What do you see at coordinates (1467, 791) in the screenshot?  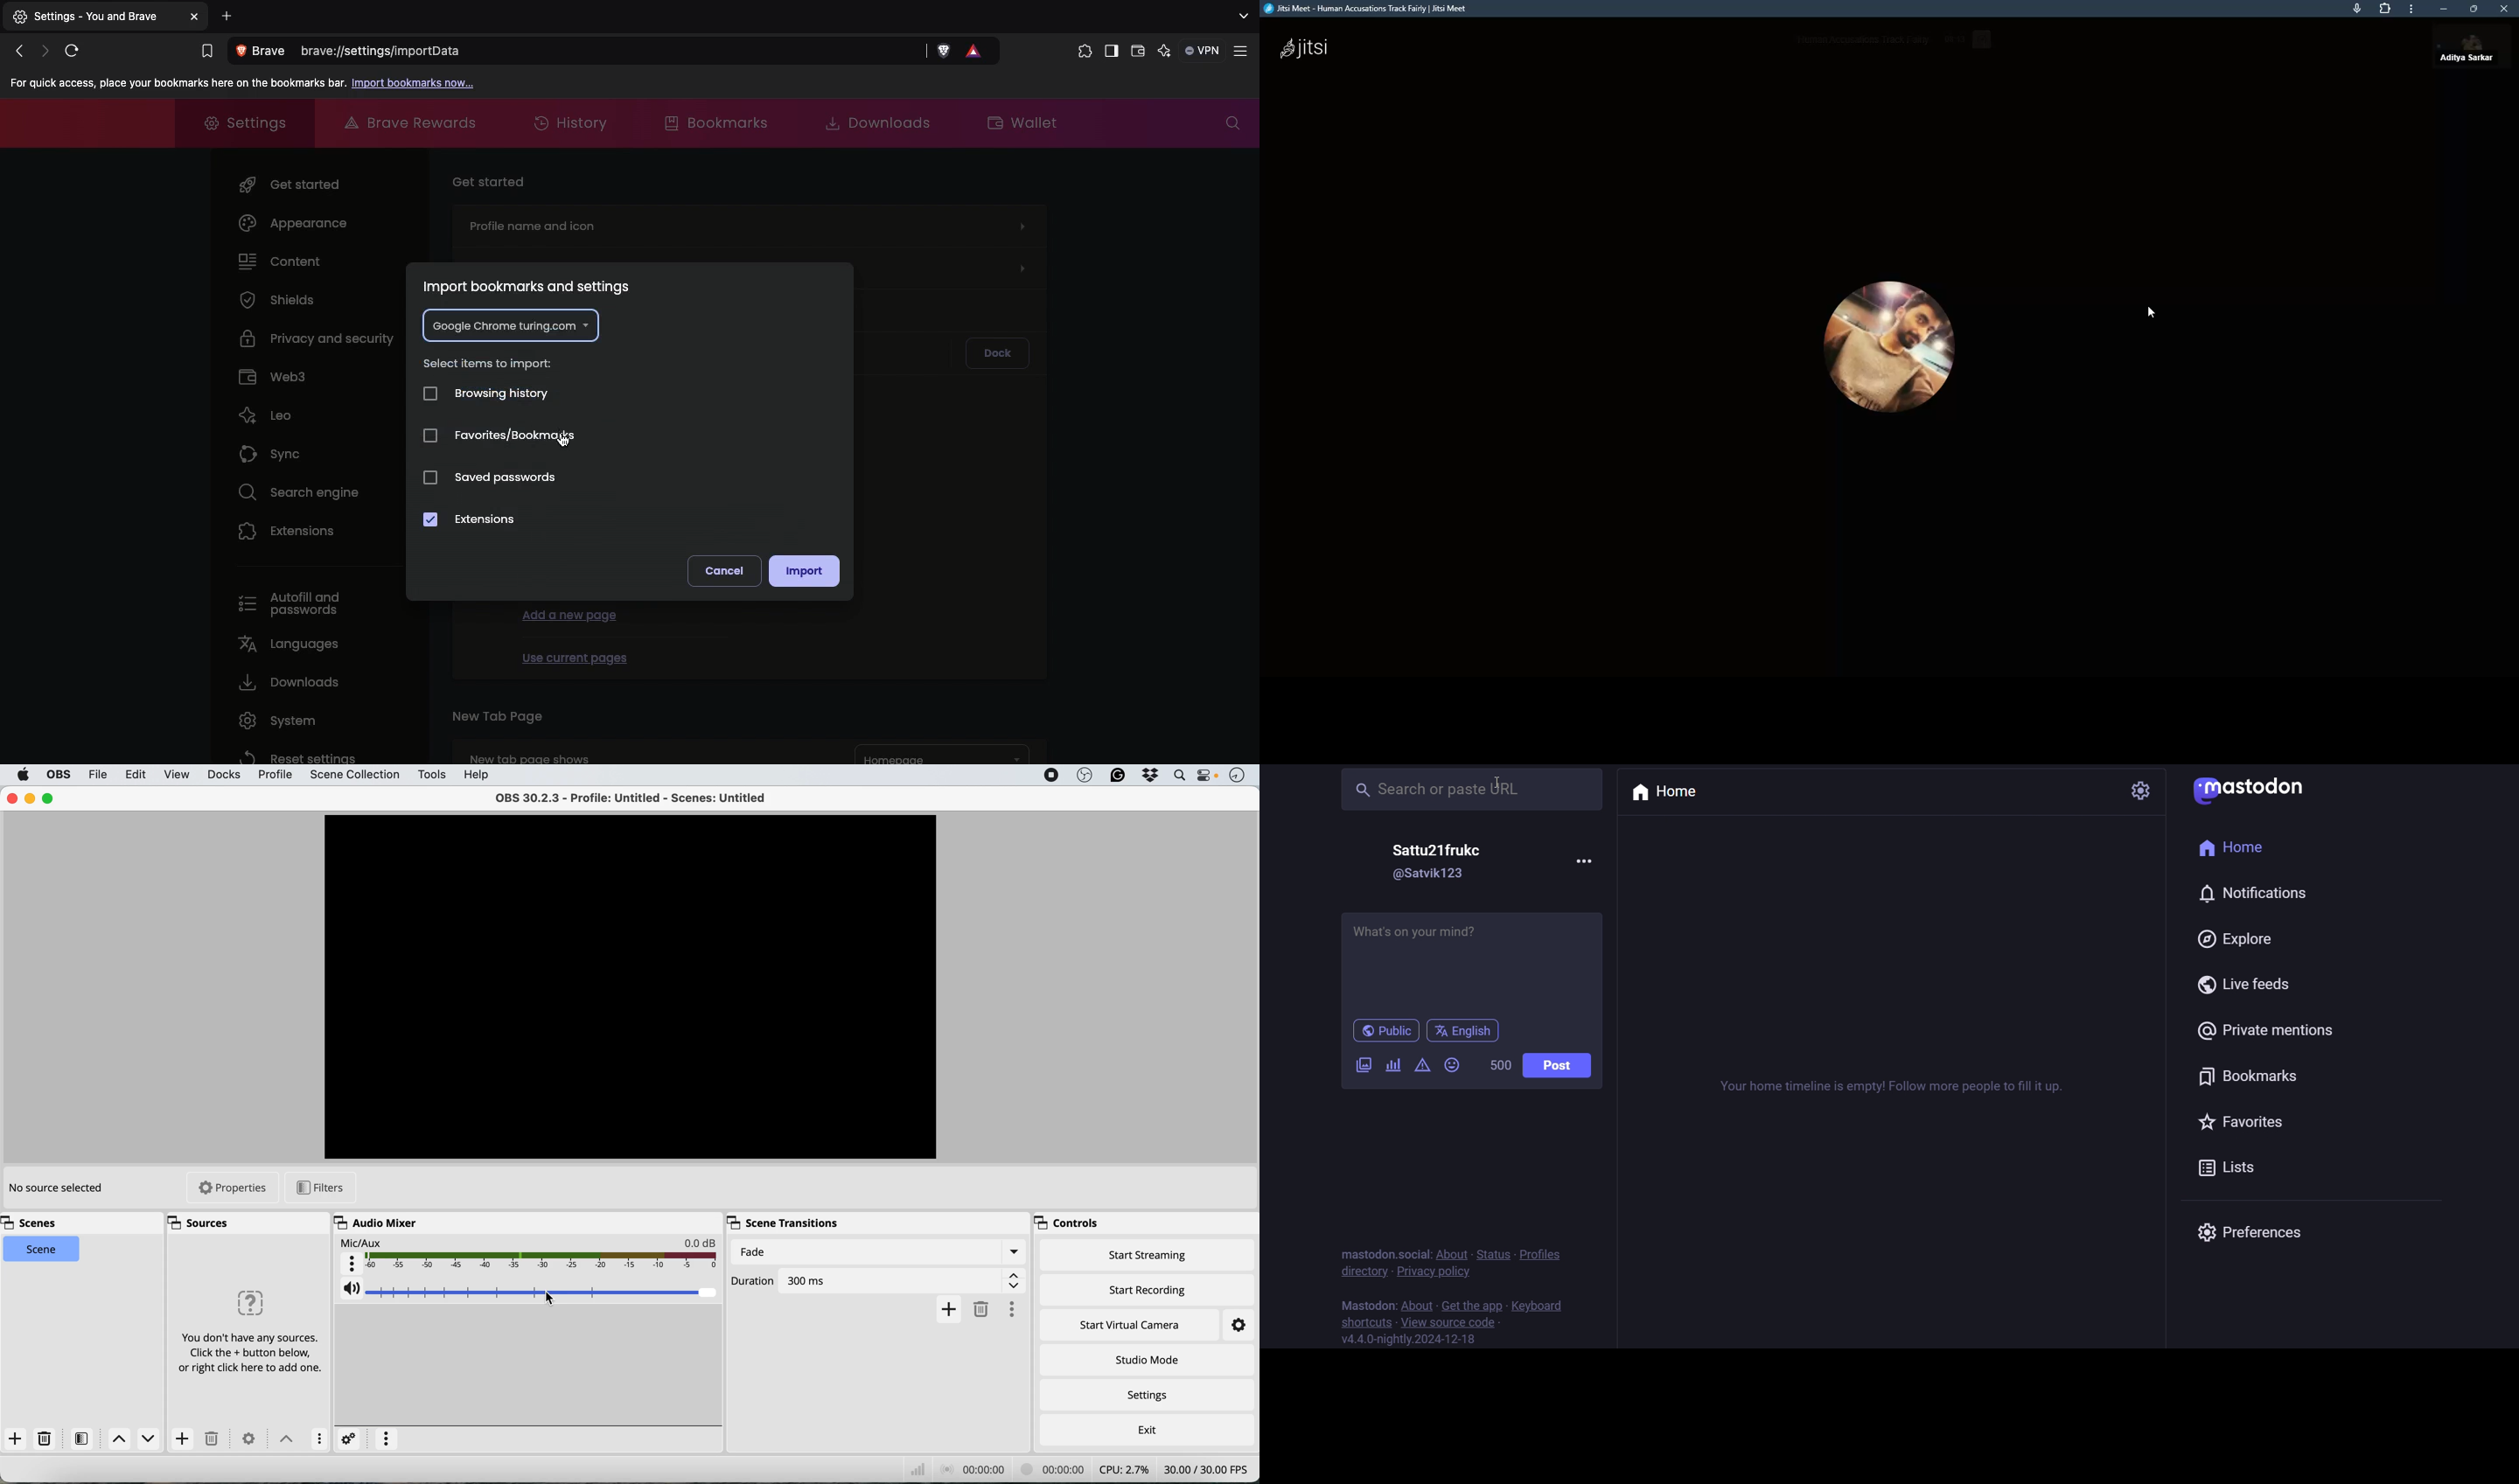 I see `search` at bounding box center [1467, 791].